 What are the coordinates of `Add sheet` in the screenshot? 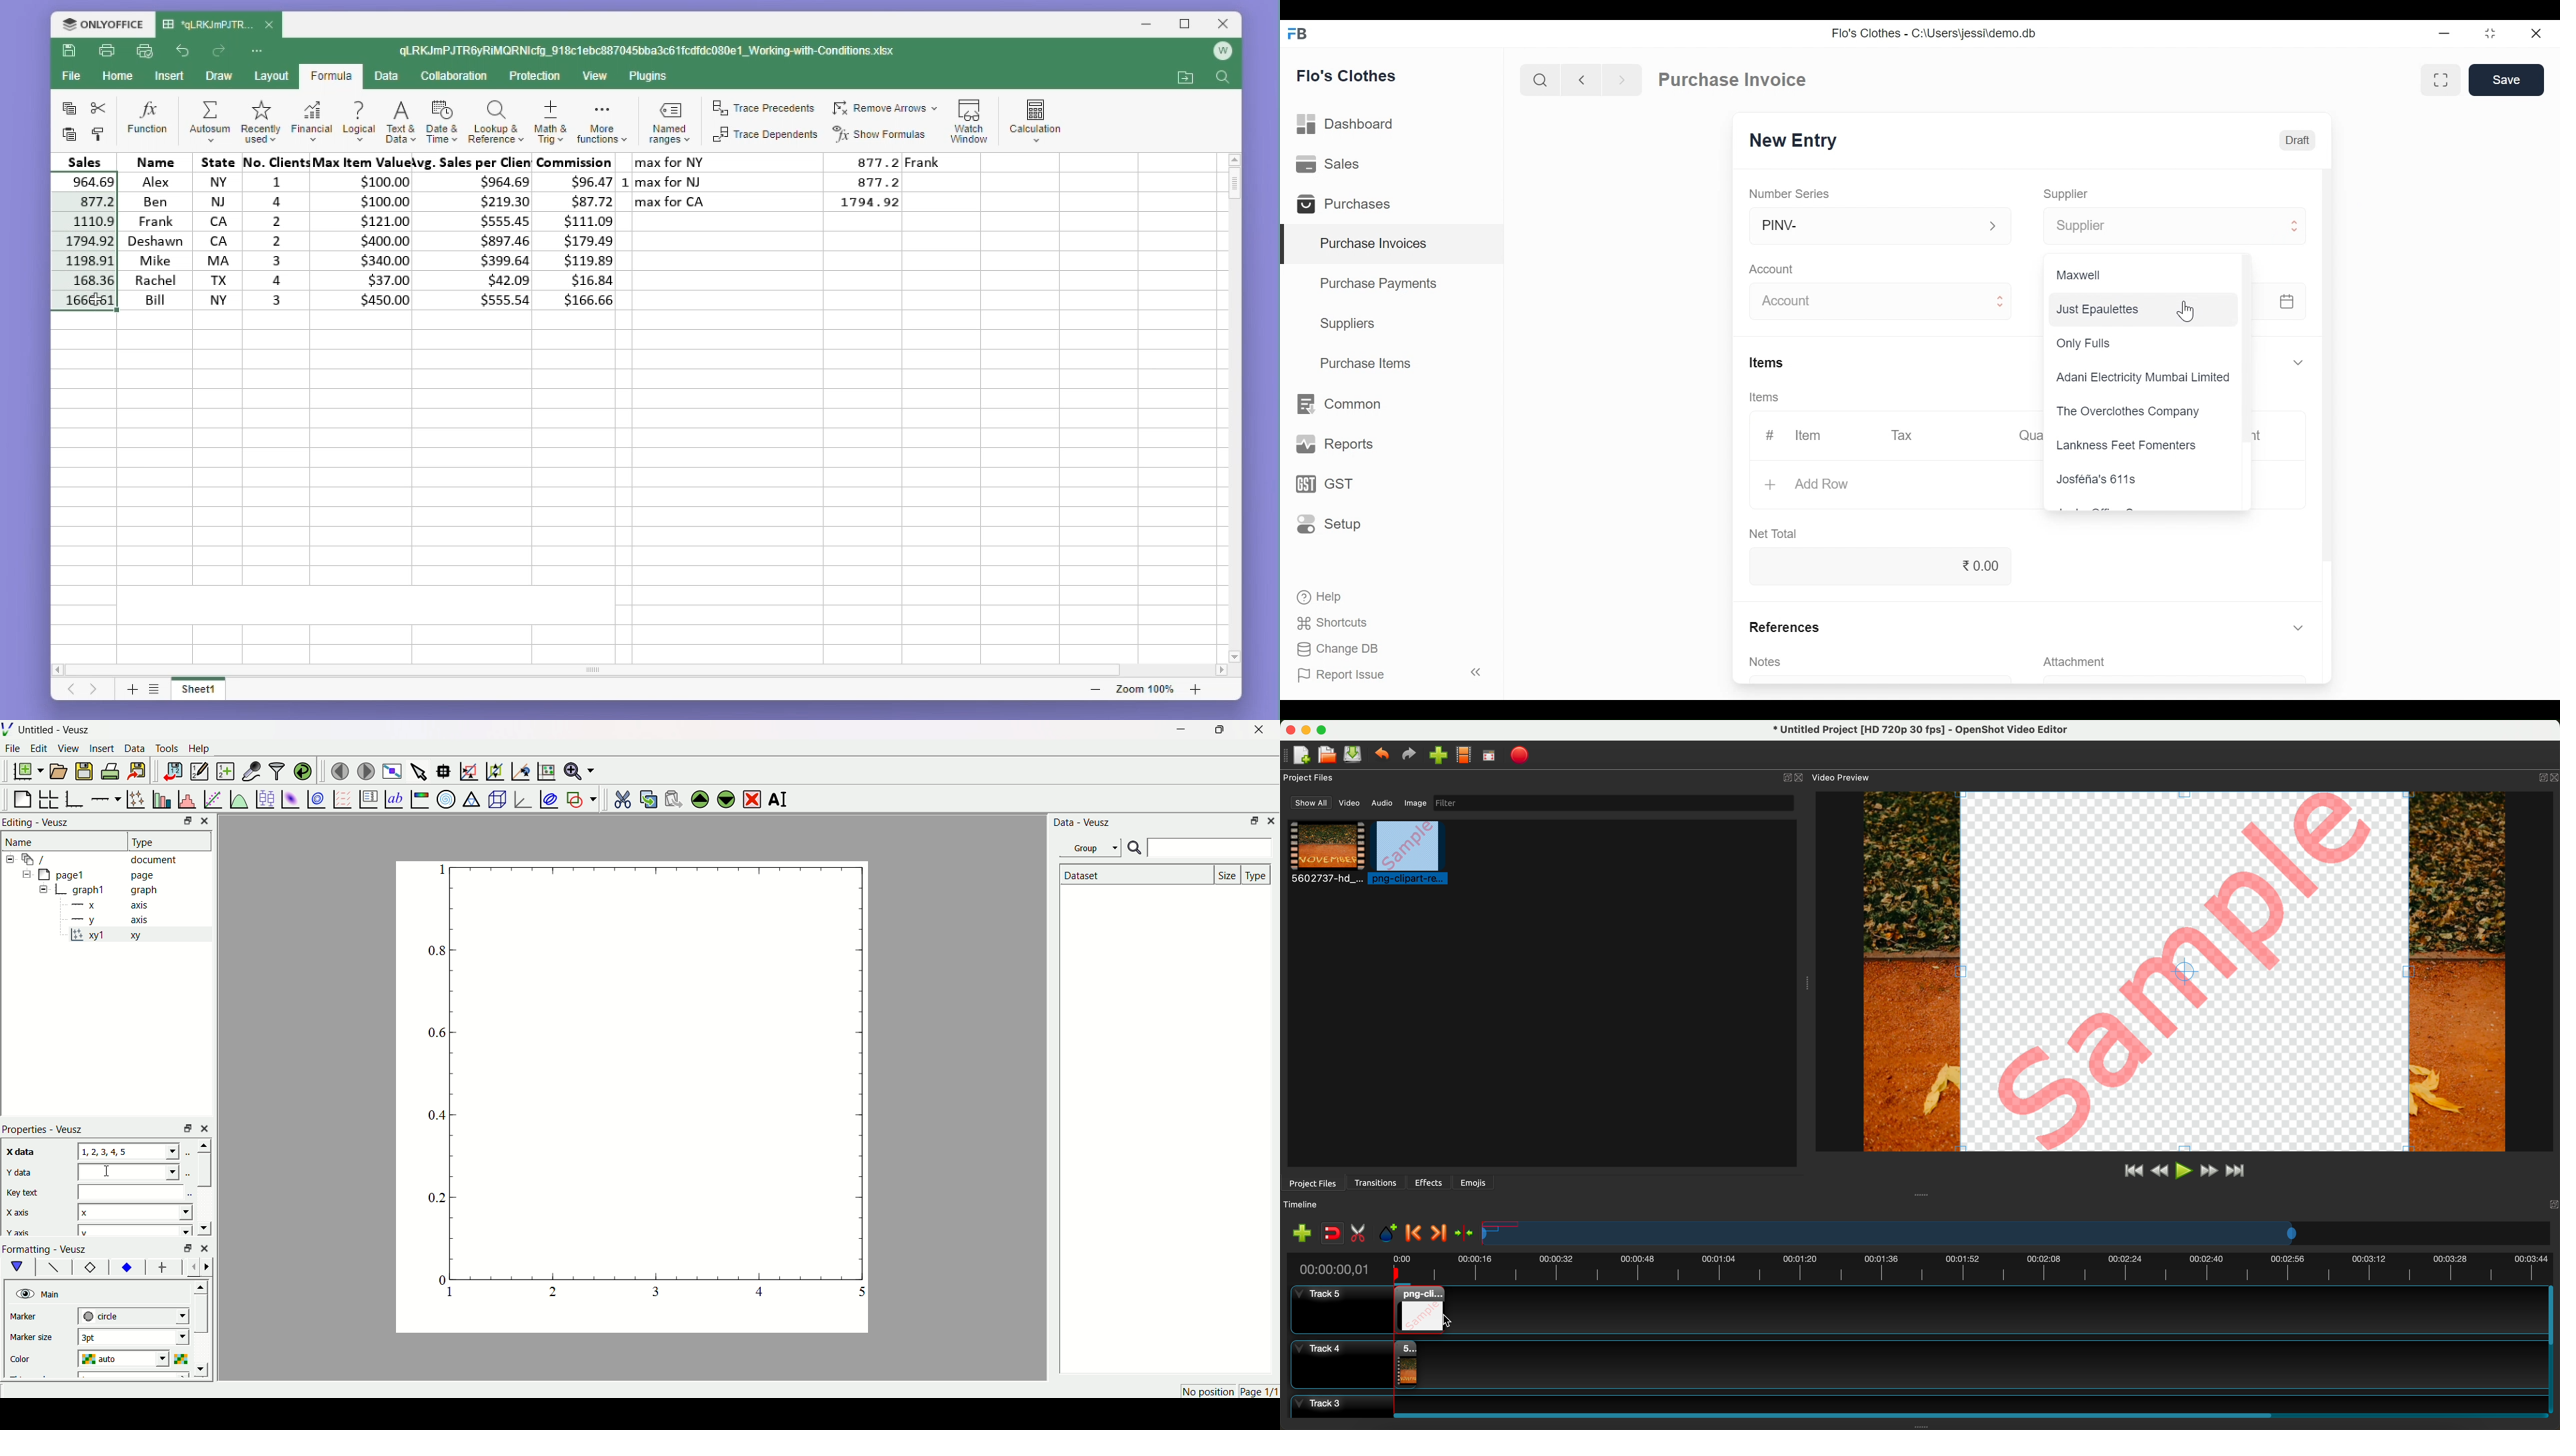 It's located at (130, 691).